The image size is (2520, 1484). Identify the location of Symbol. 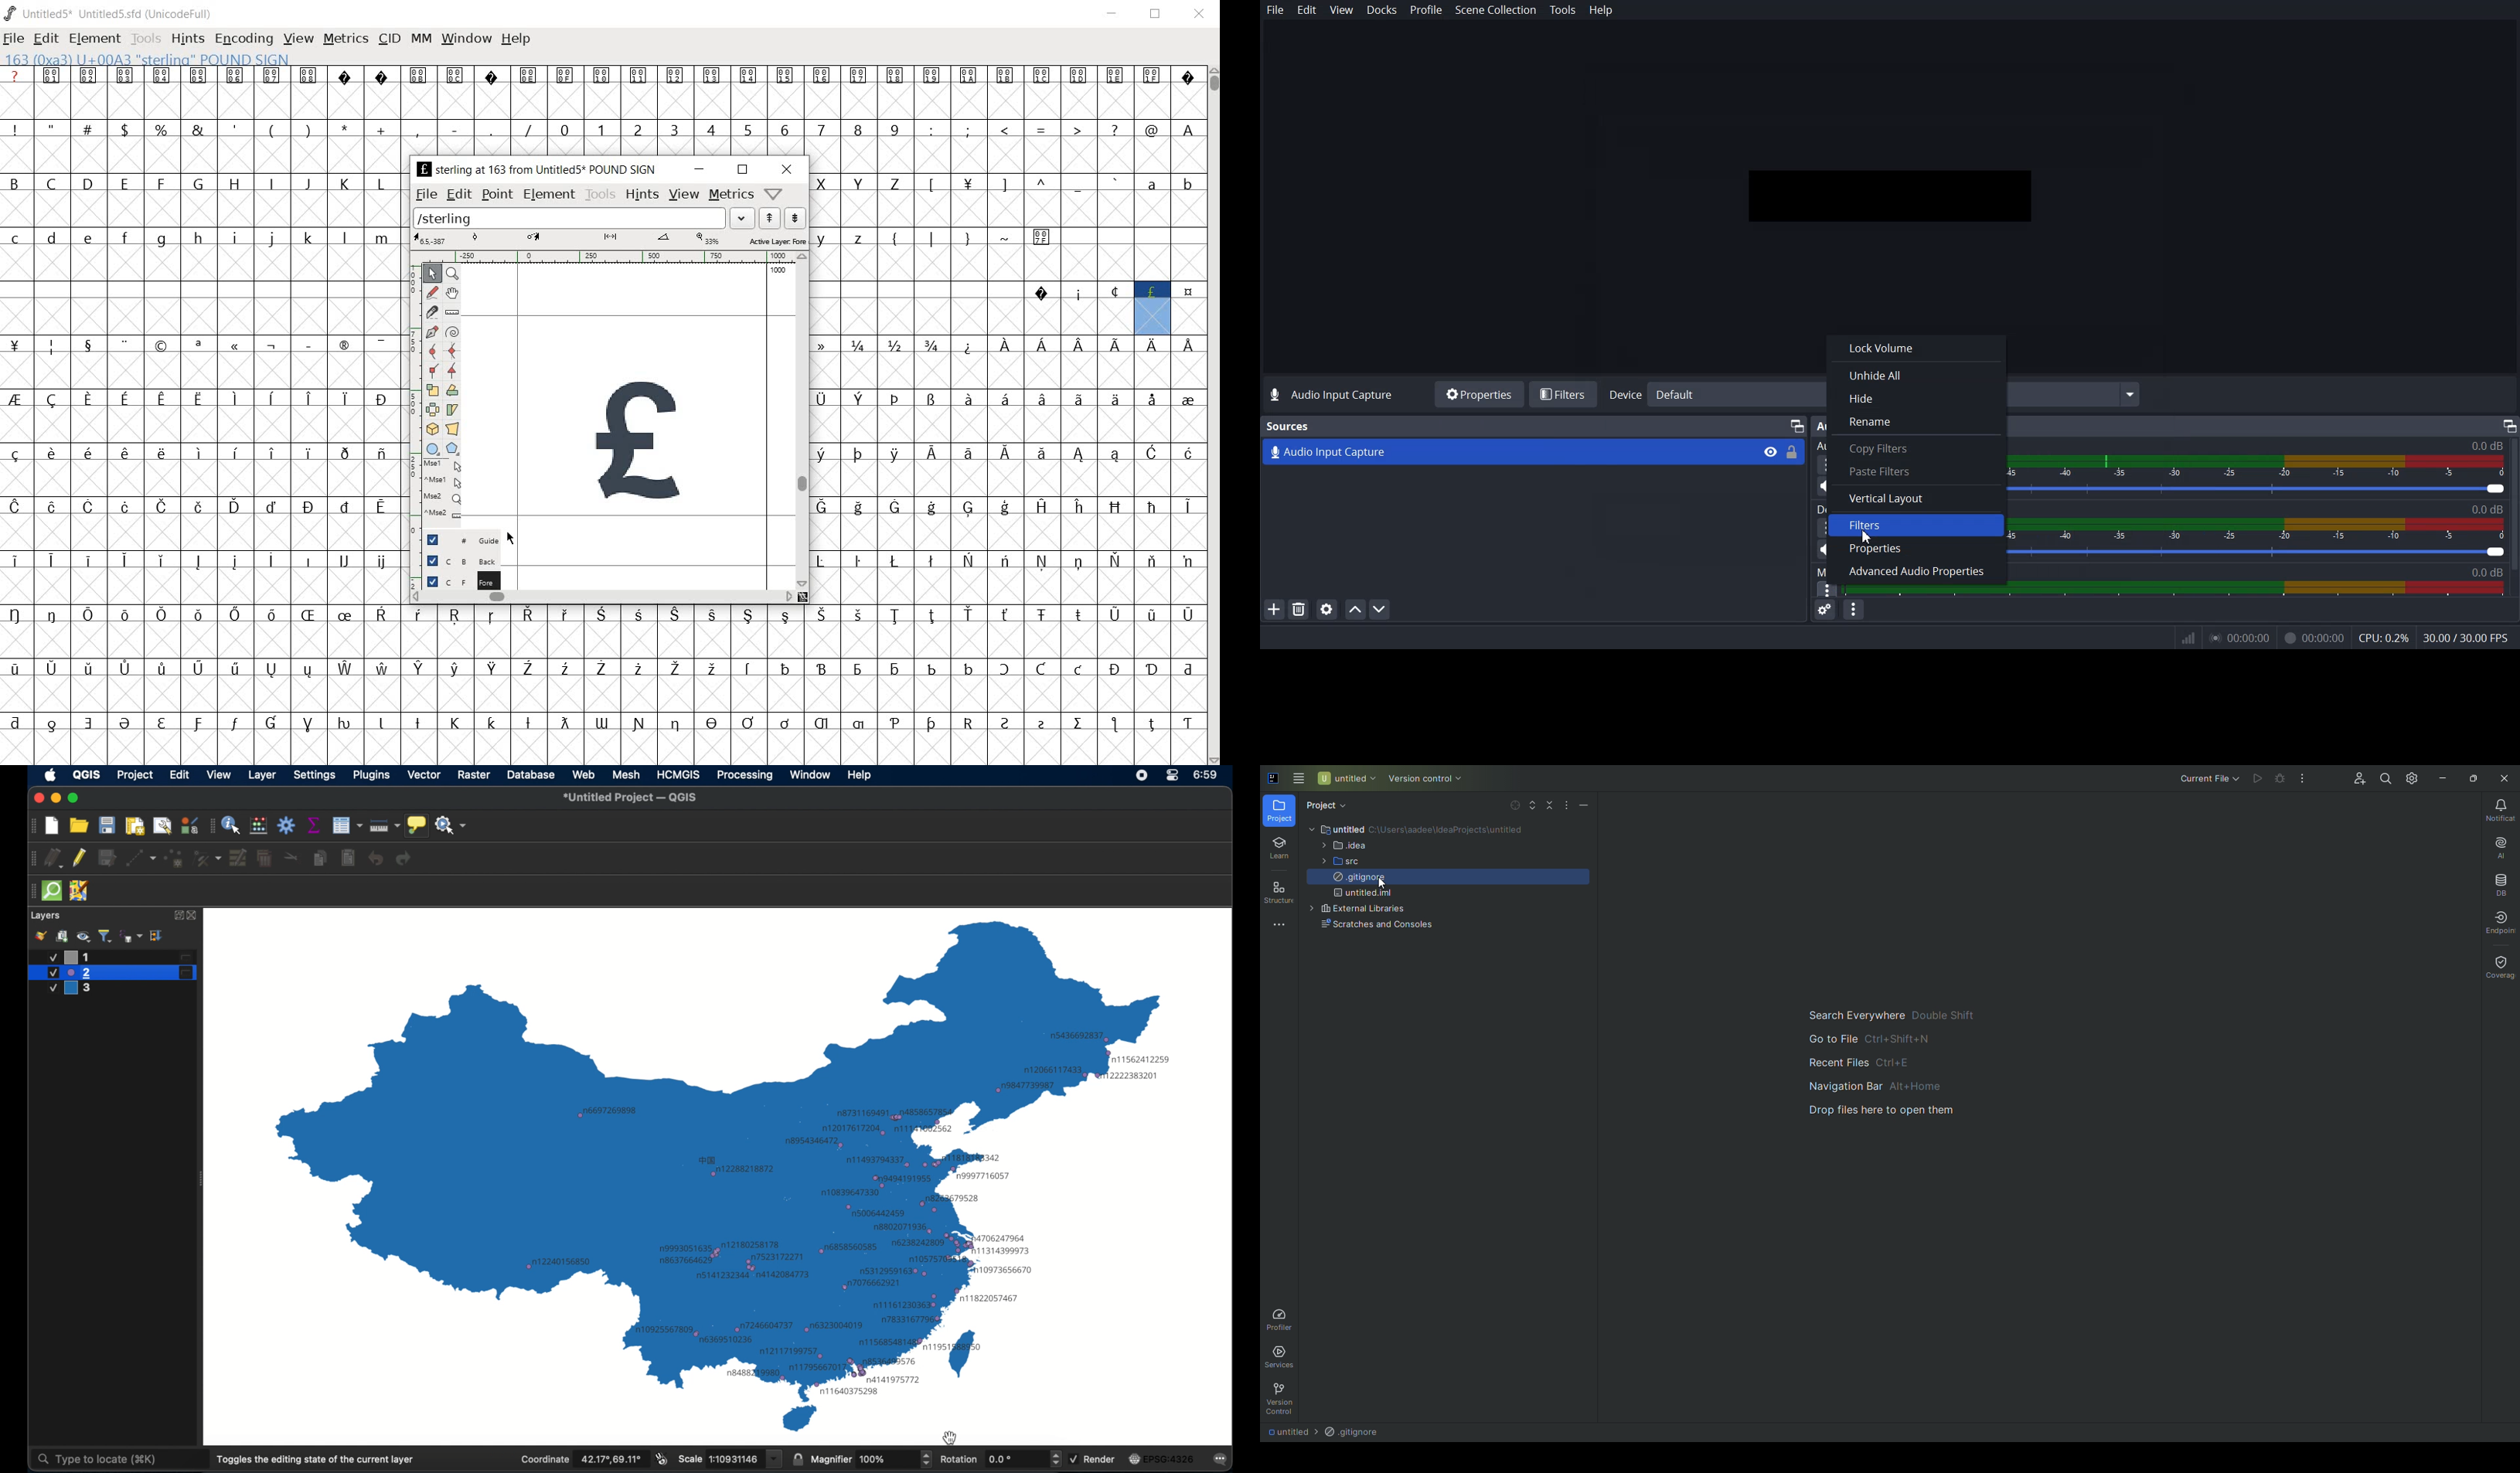
(894, 507).